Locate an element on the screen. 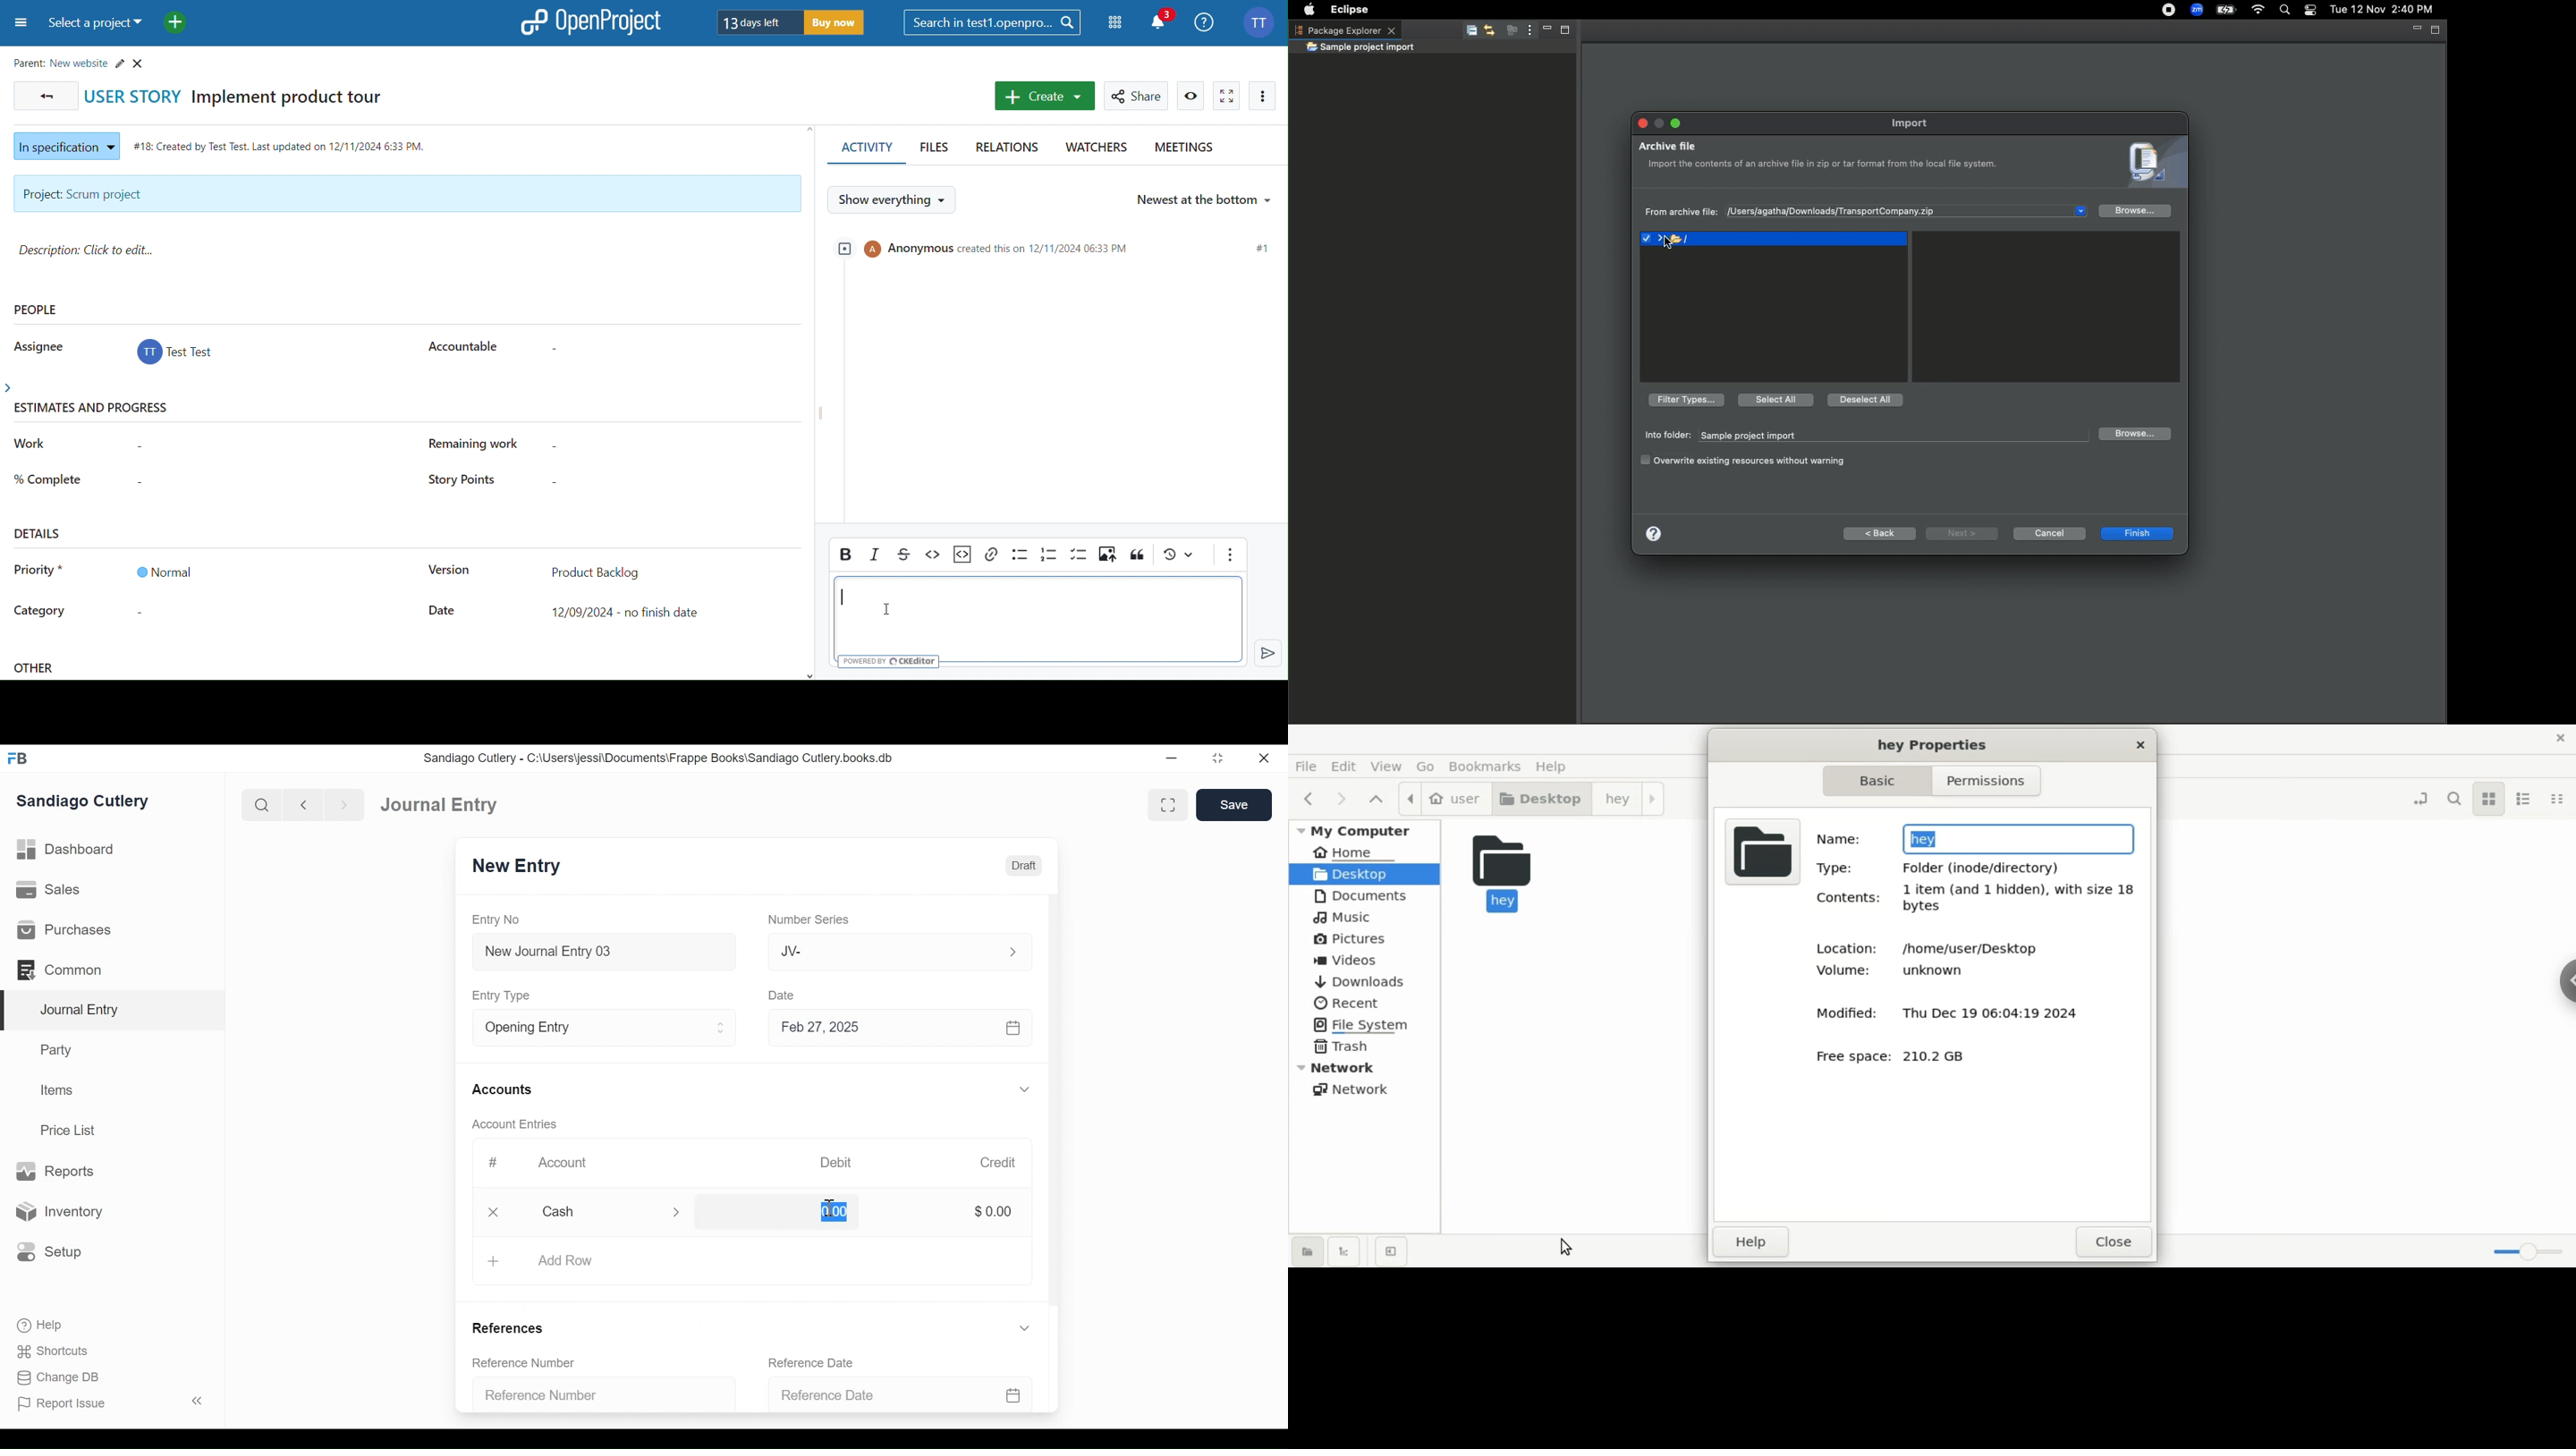 This screenshot has width=2576, height=1456. Shortcuts is located at coordinates (54, 1353).